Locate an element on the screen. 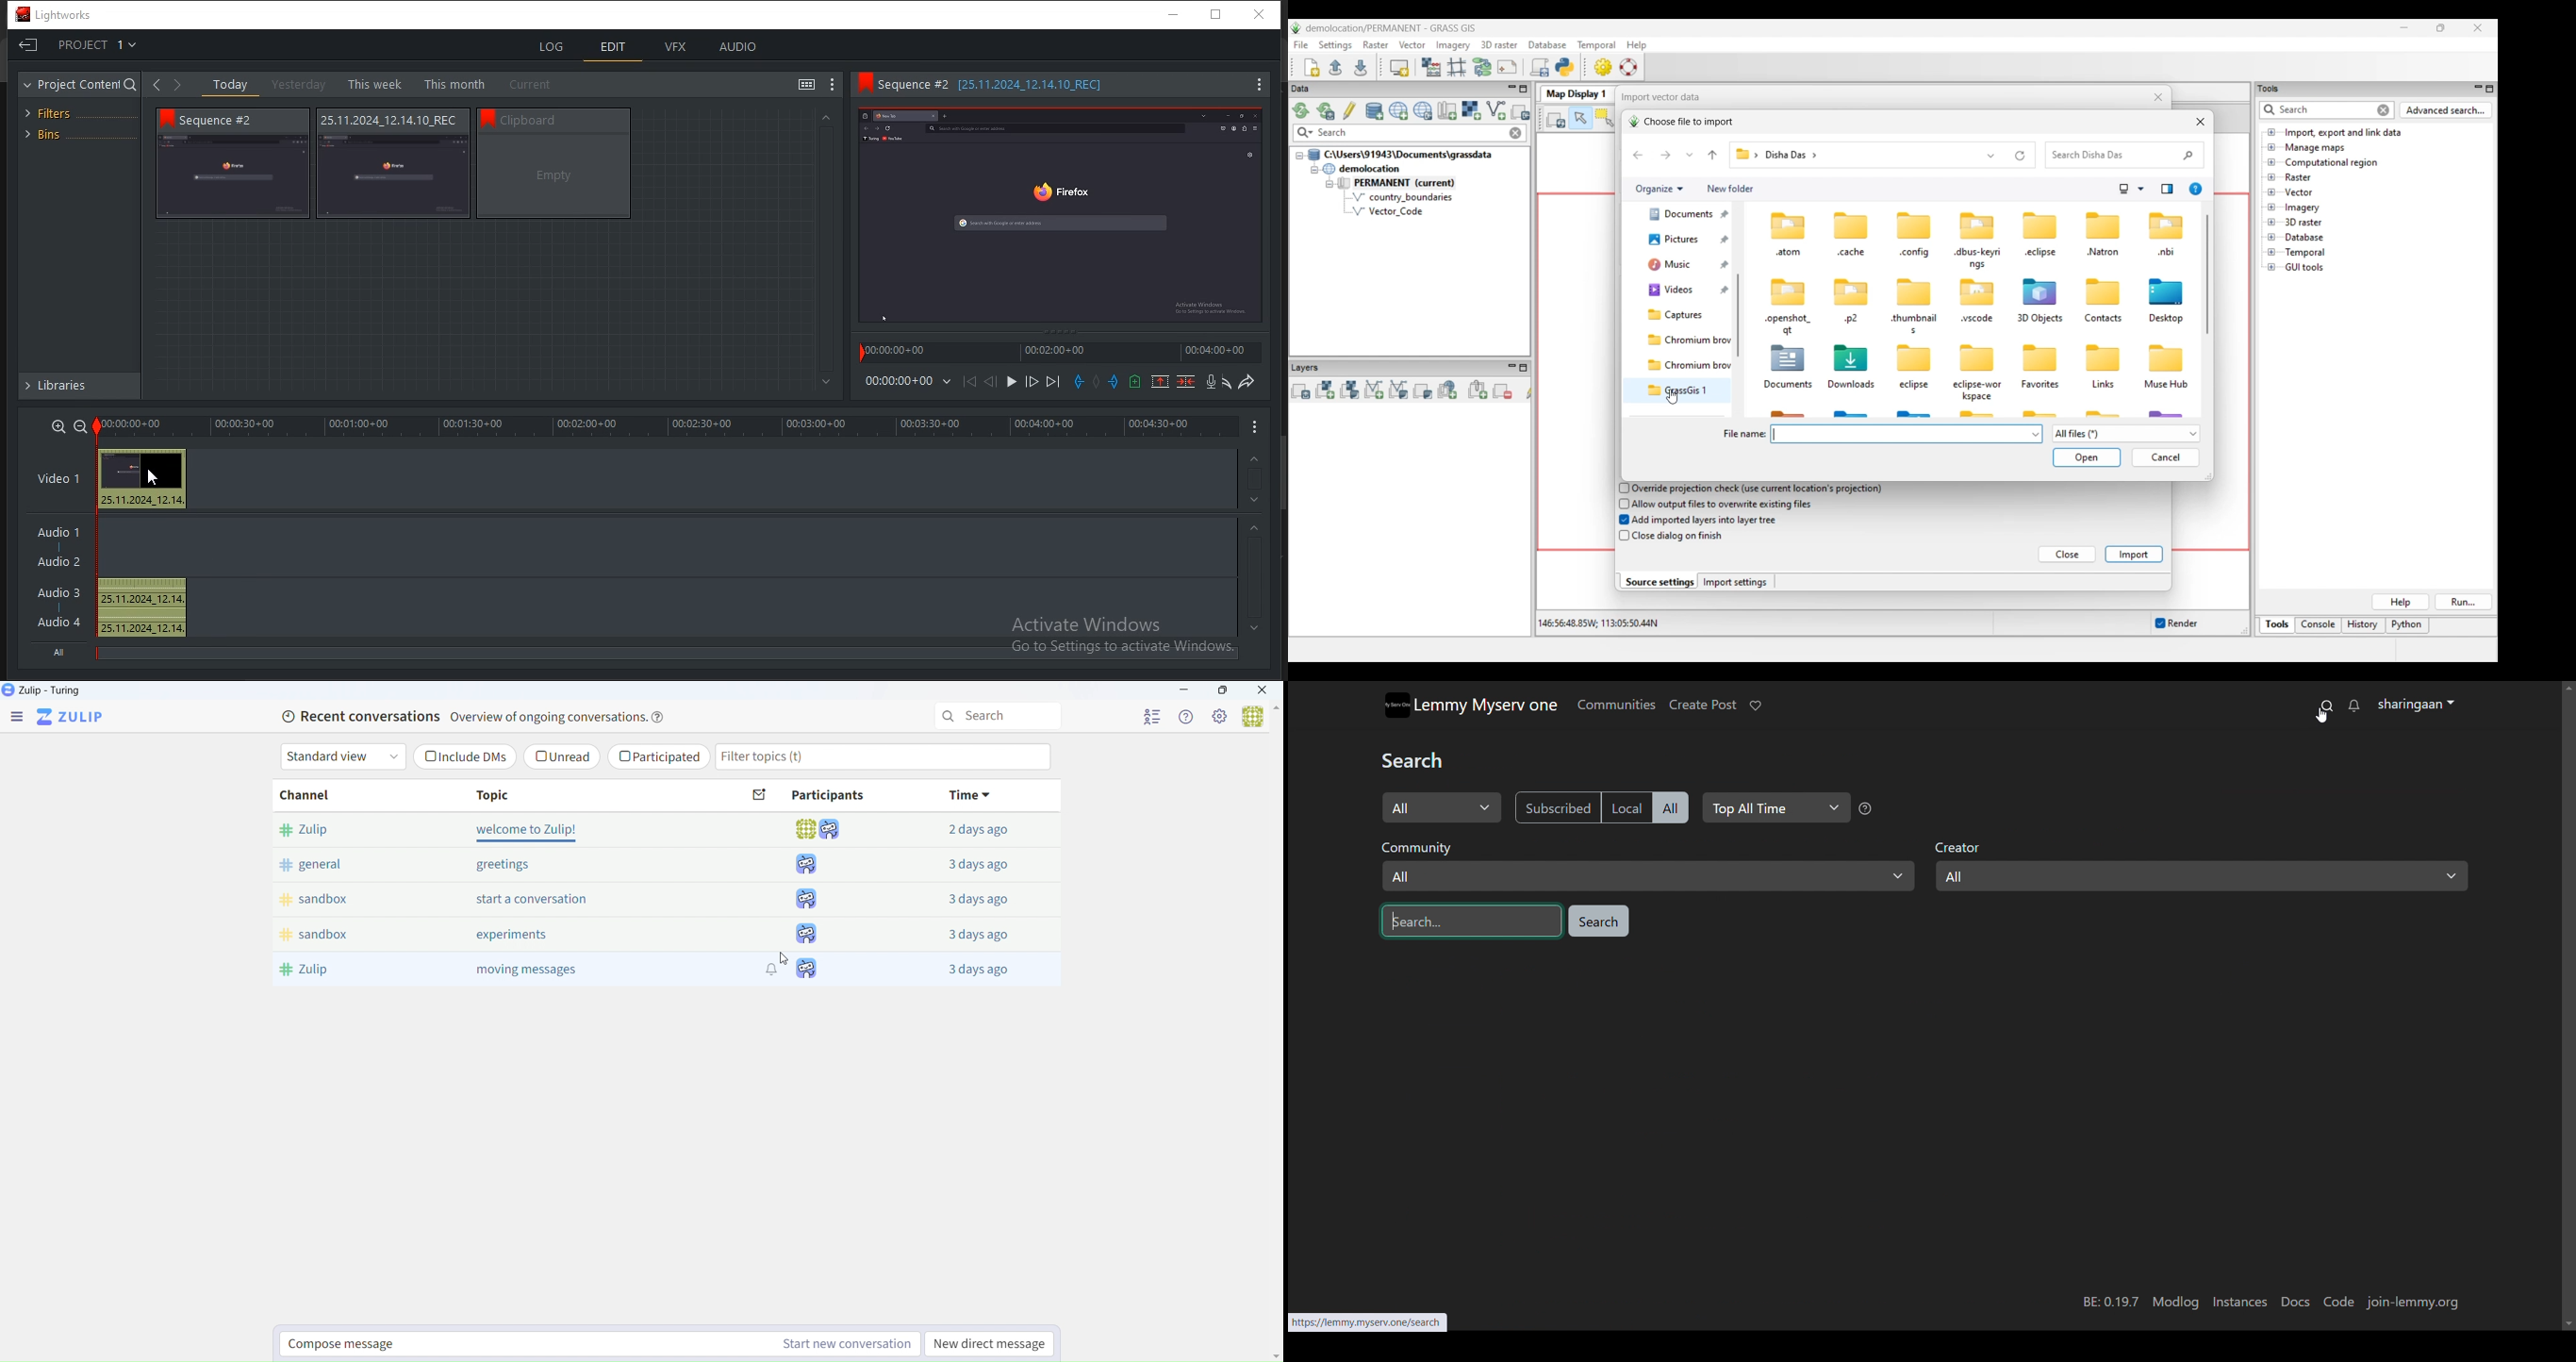 This screenshot has height=1372, width=2576. 3 days ago is located at coordinates (976, 968).